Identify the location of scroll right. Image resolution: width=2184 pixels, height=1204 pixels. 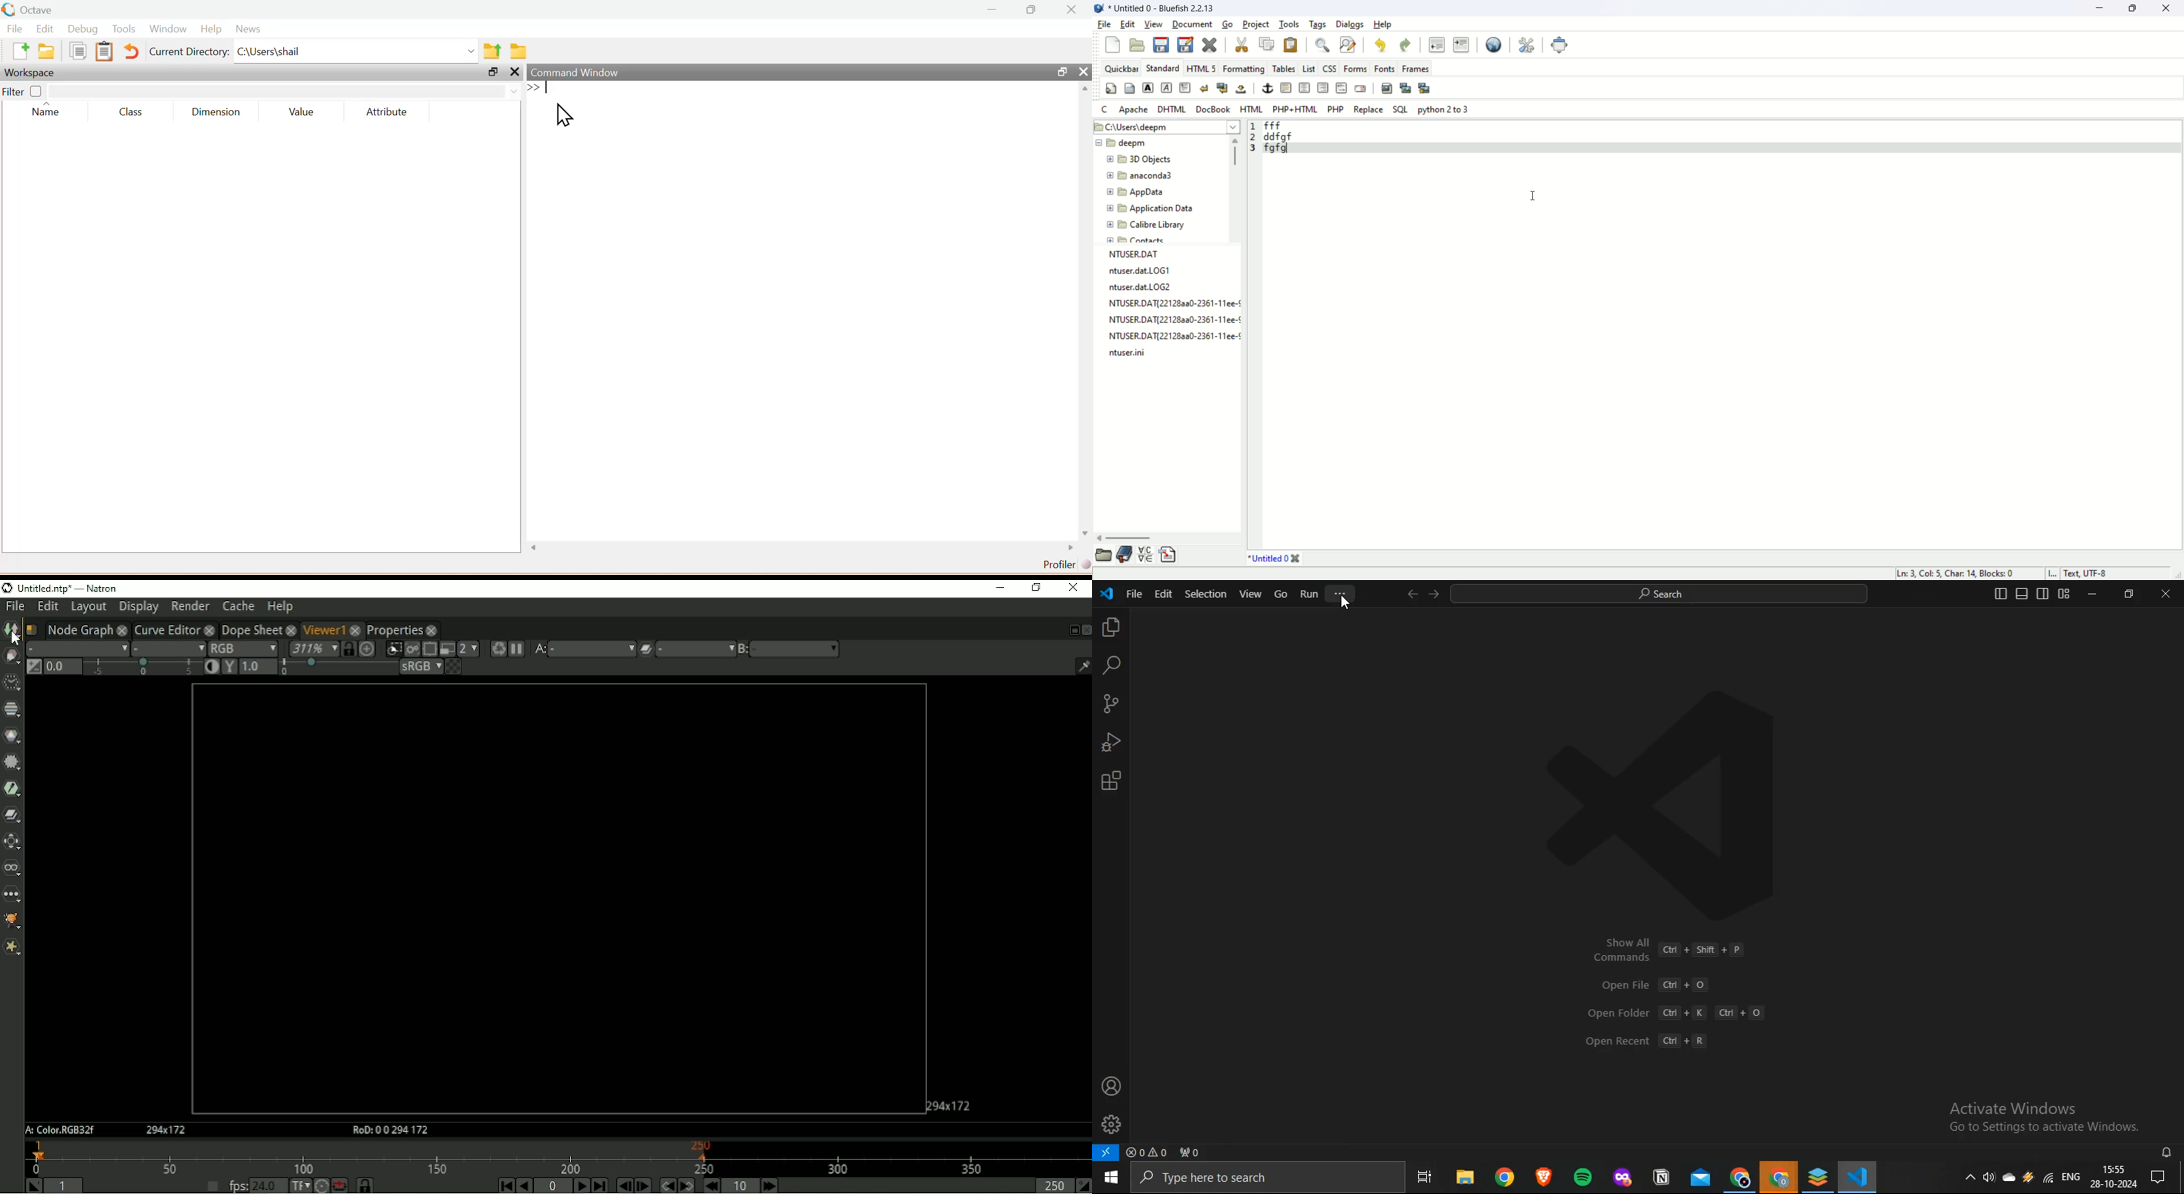
(1071, 549).